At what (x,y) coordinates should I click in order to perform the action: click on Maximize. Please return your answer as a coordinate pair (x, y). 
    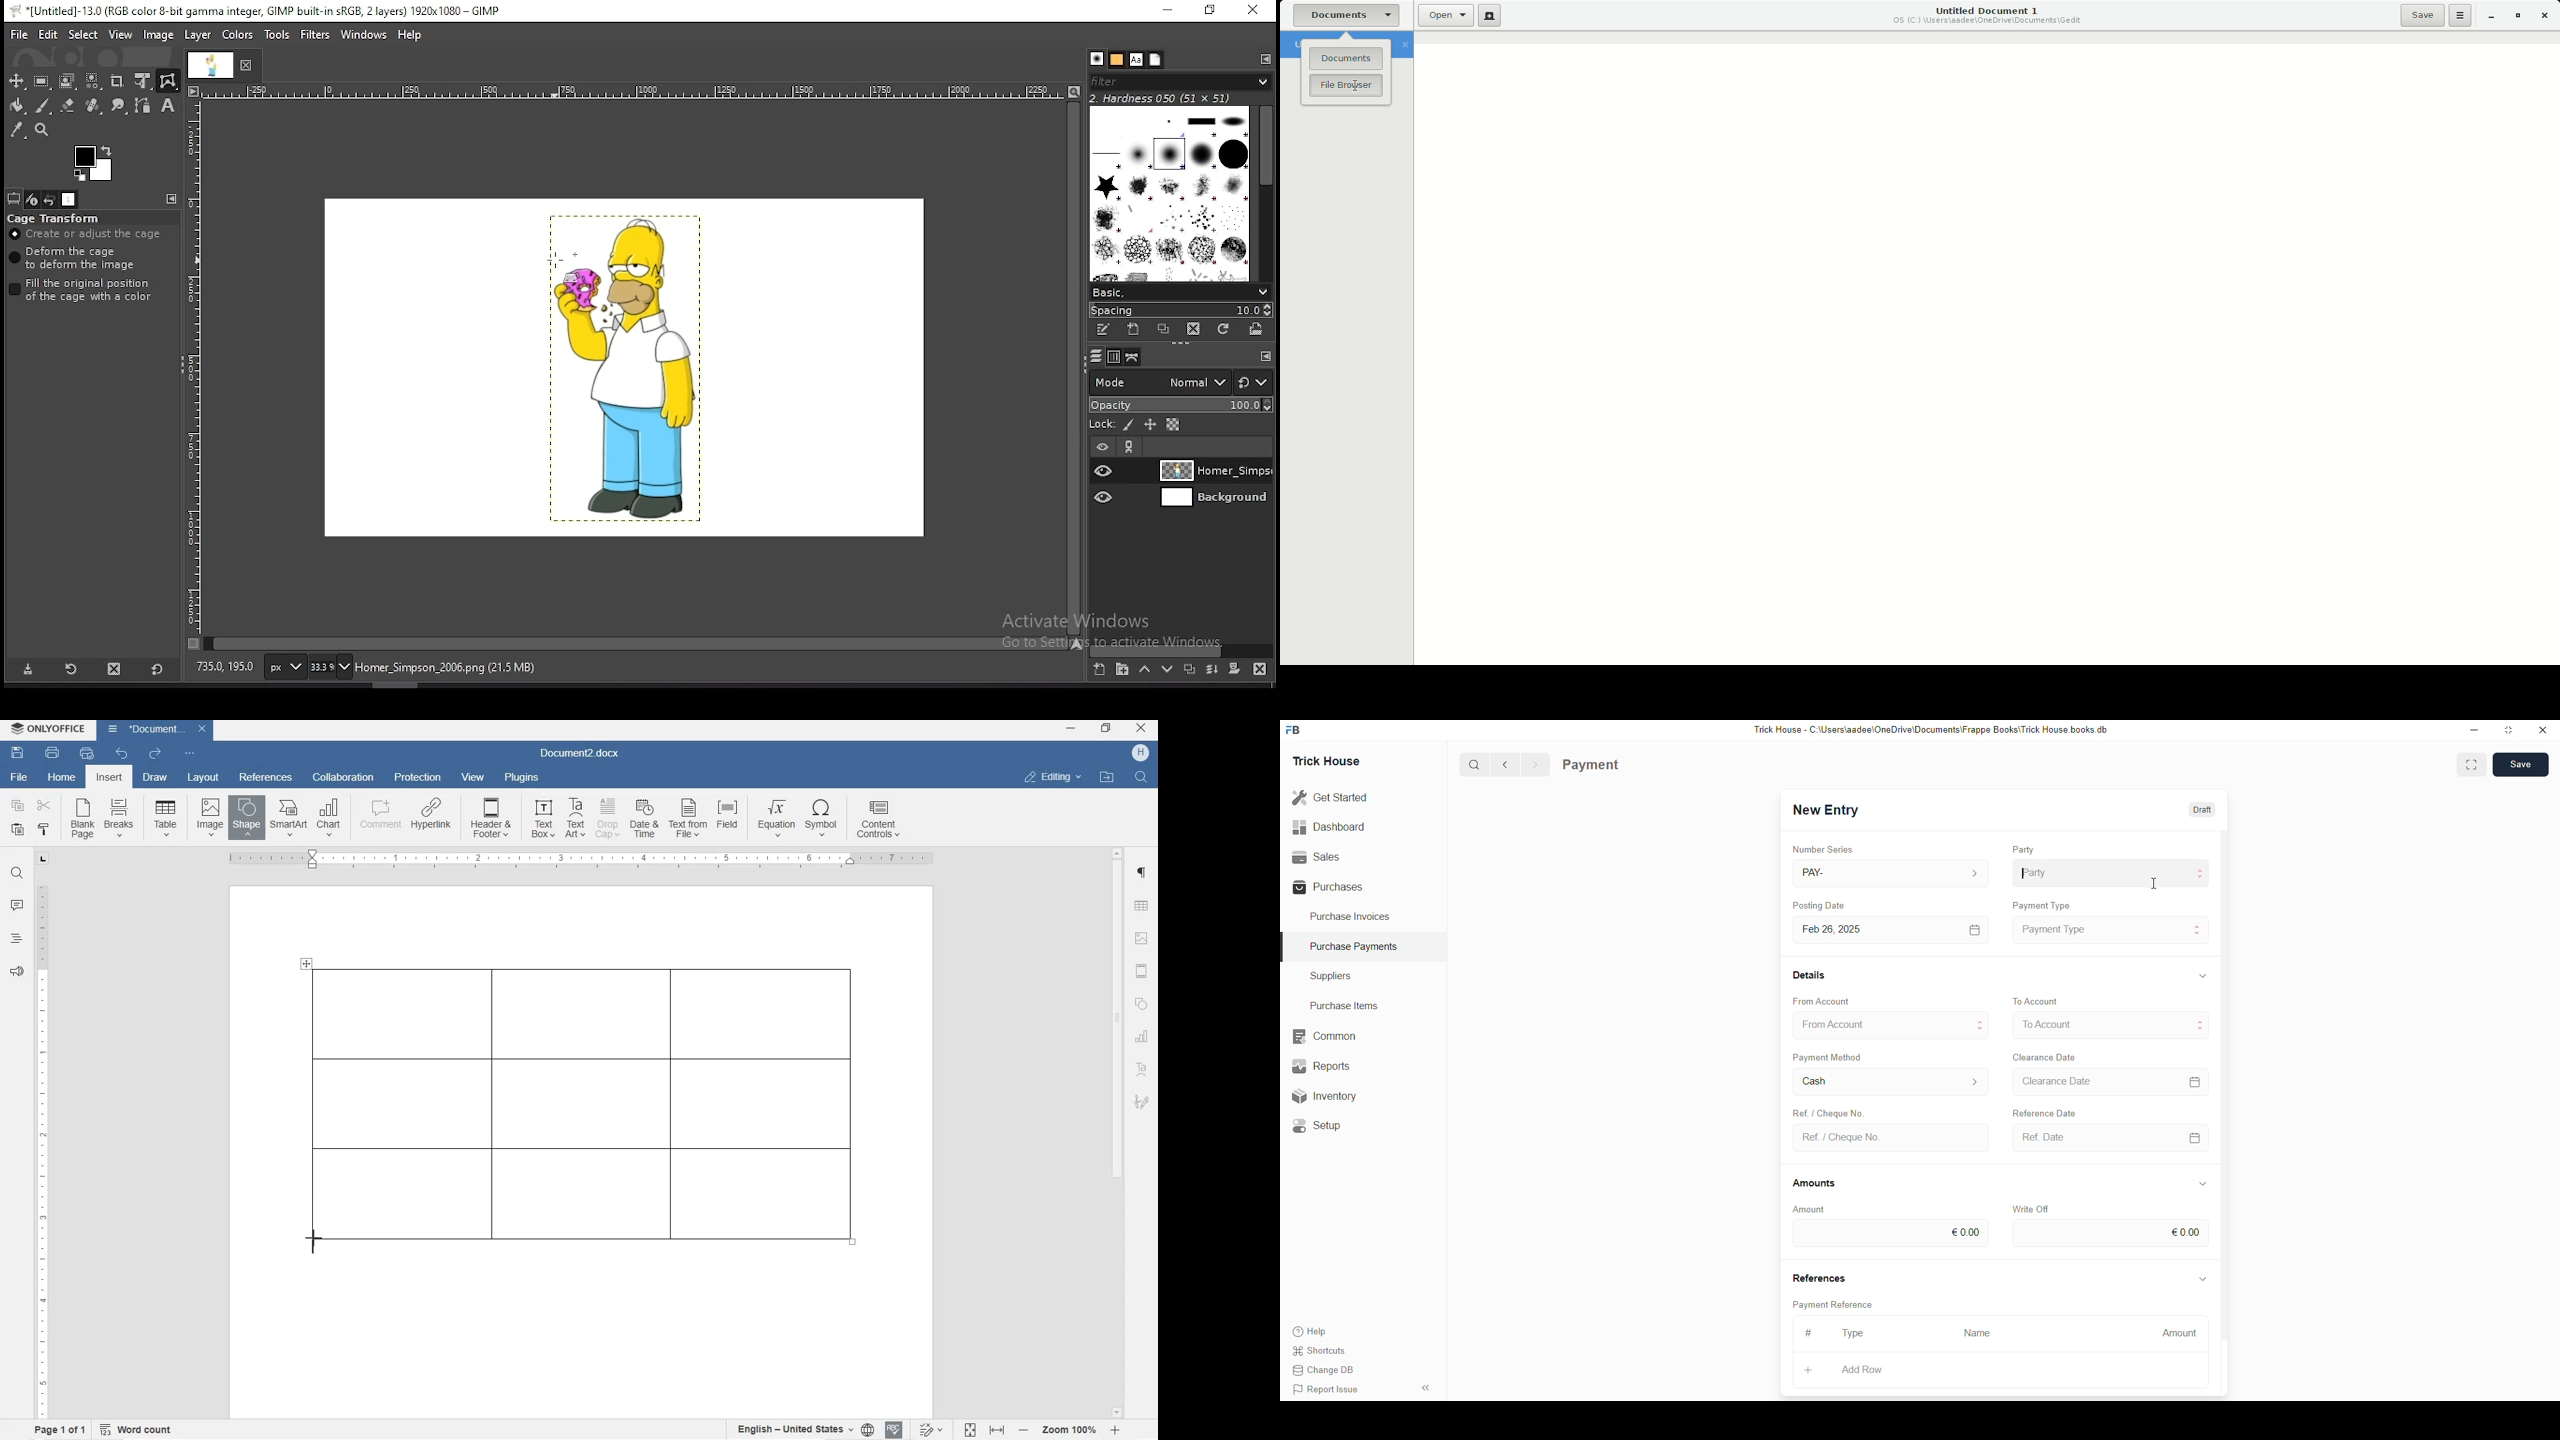
    Looking at the image, I should click on (2509, 733).